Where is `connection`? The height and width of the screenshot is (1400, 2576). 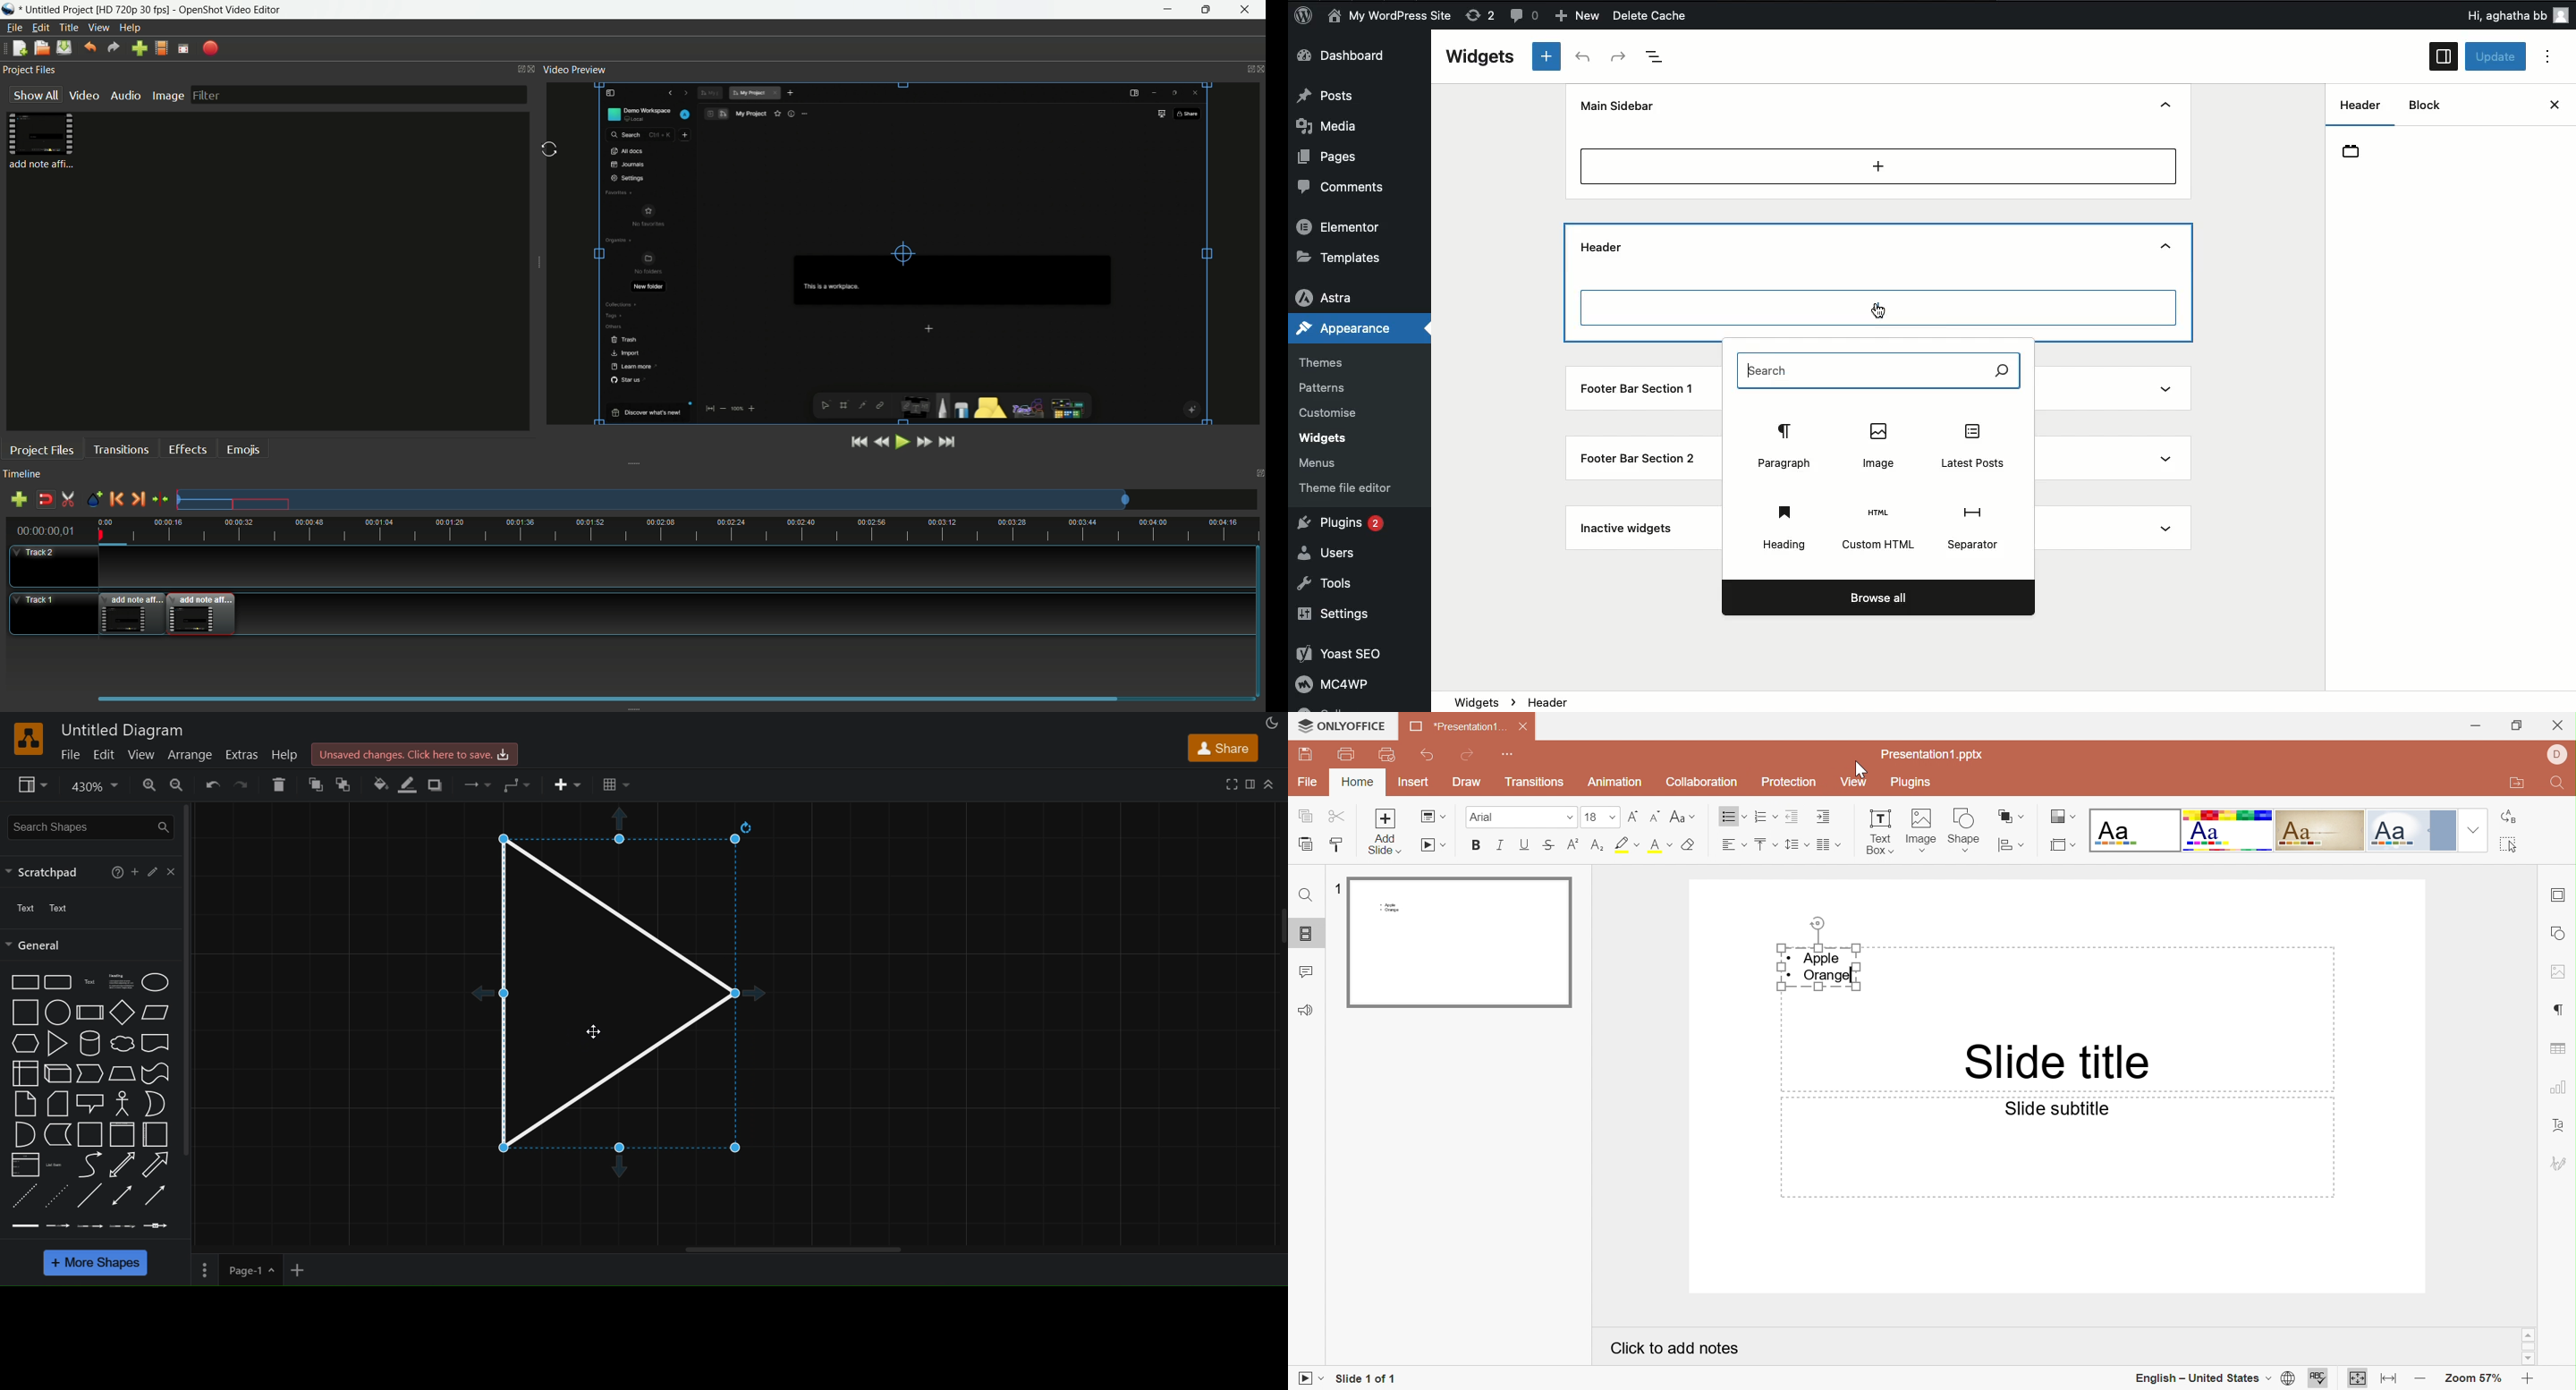 connection is located at coordinates (477, 782).